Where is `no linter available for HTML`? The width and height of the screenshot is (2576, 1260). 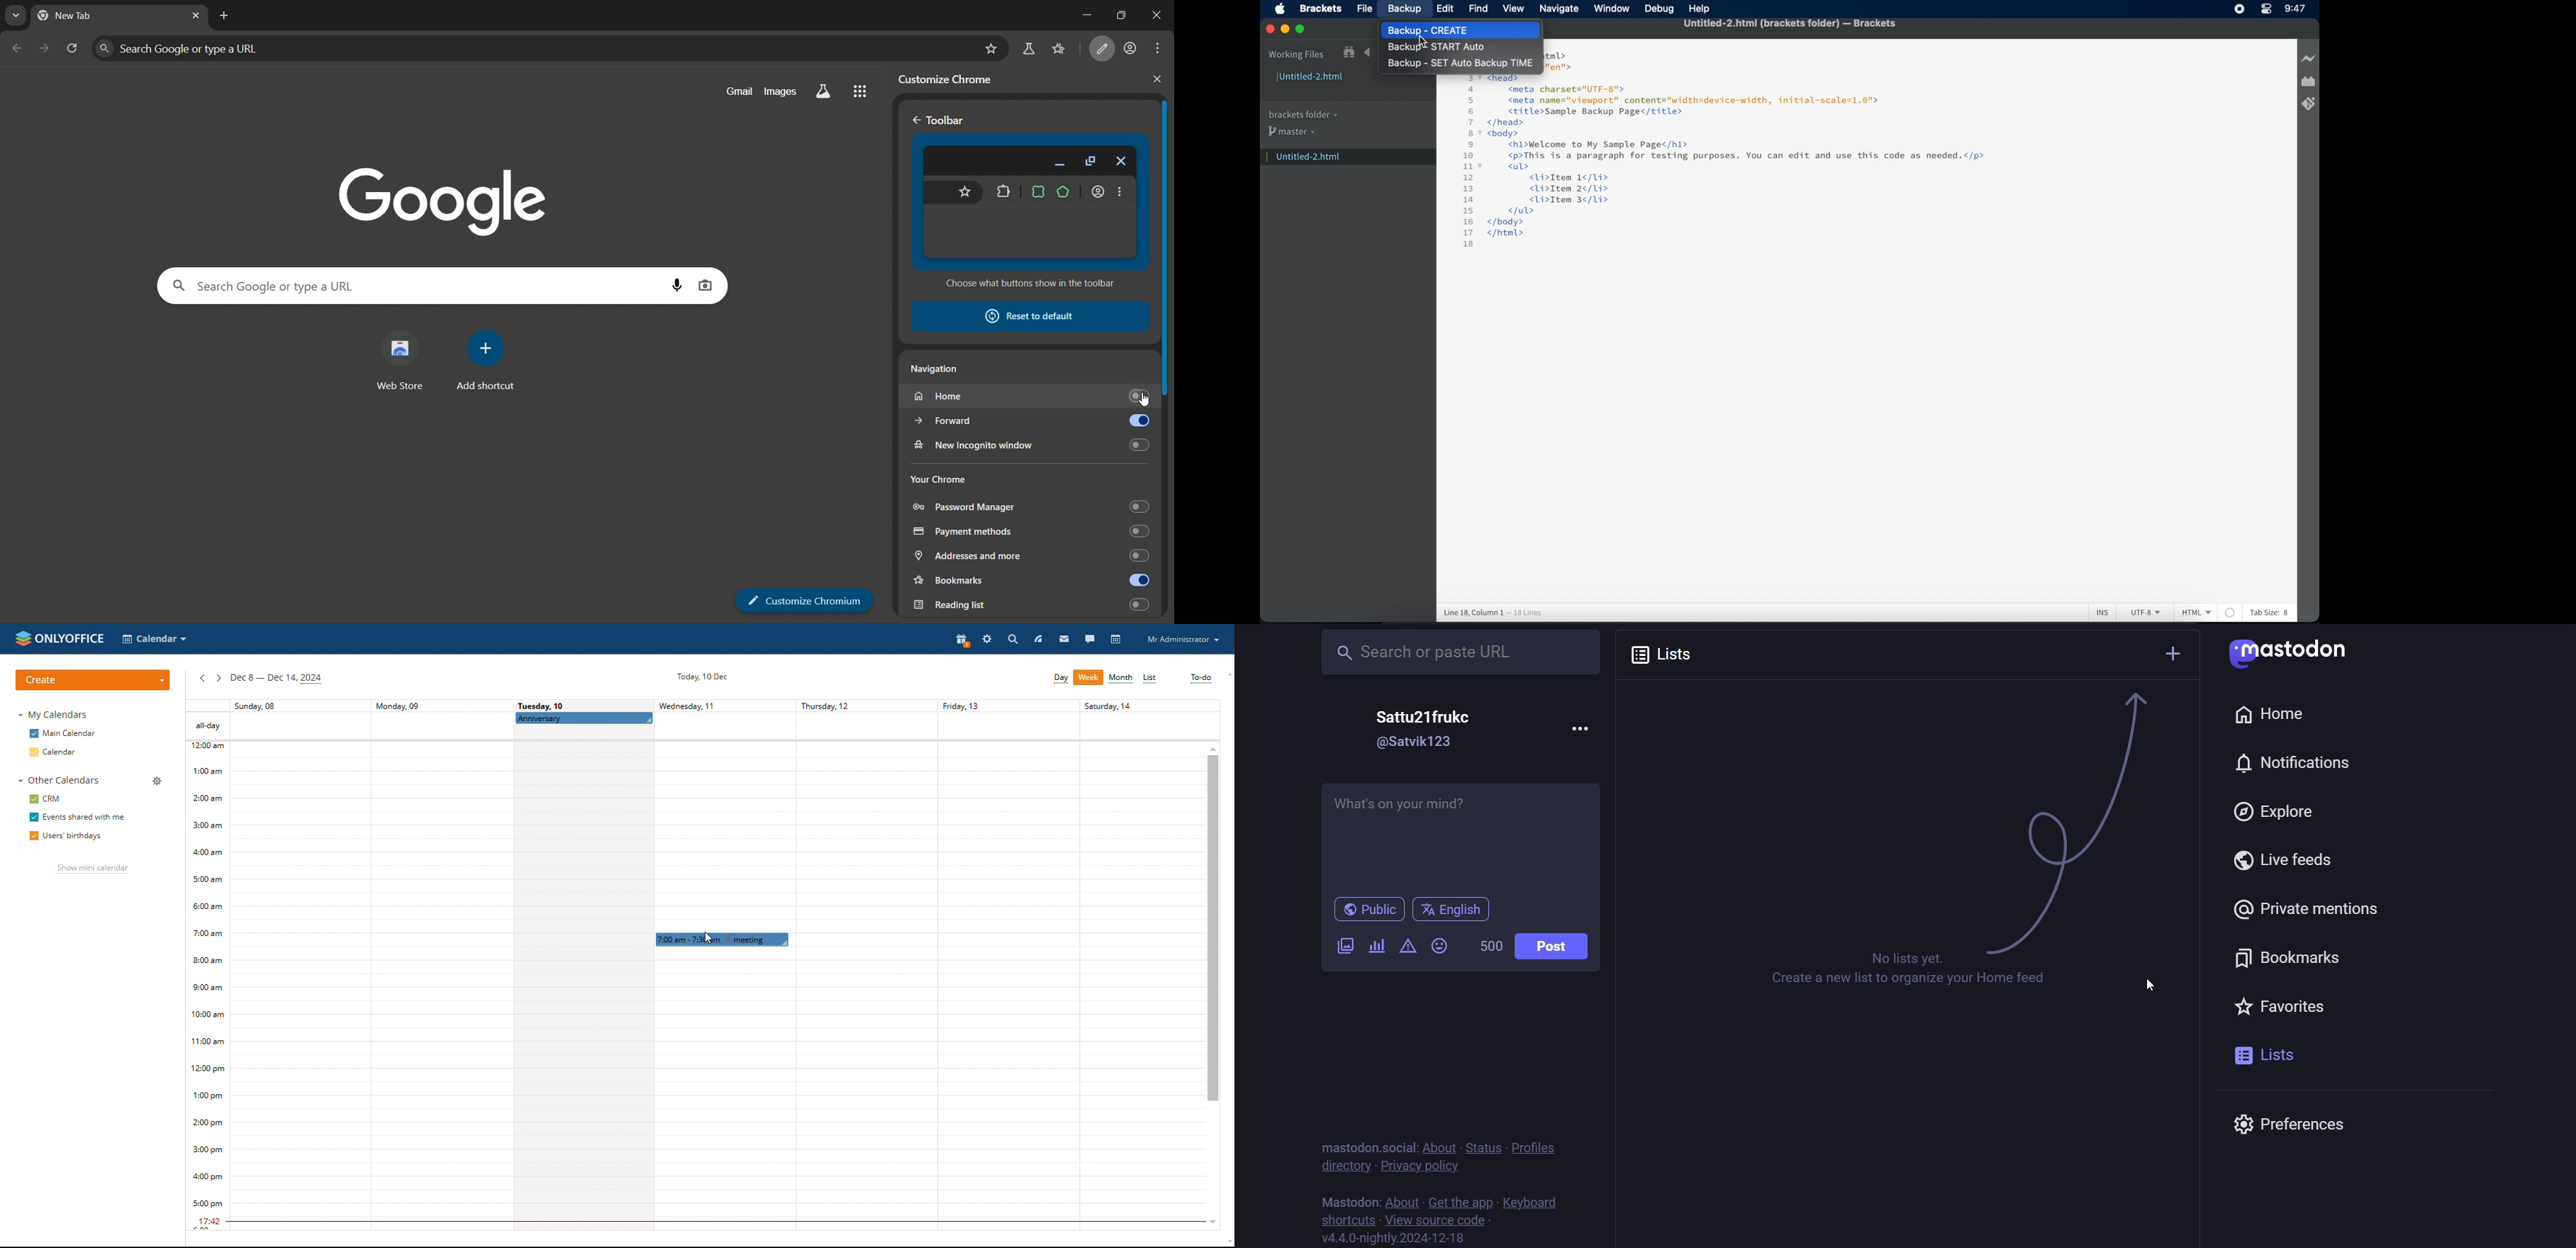
no linter available for HTML is located at coordinates (2231, 612).